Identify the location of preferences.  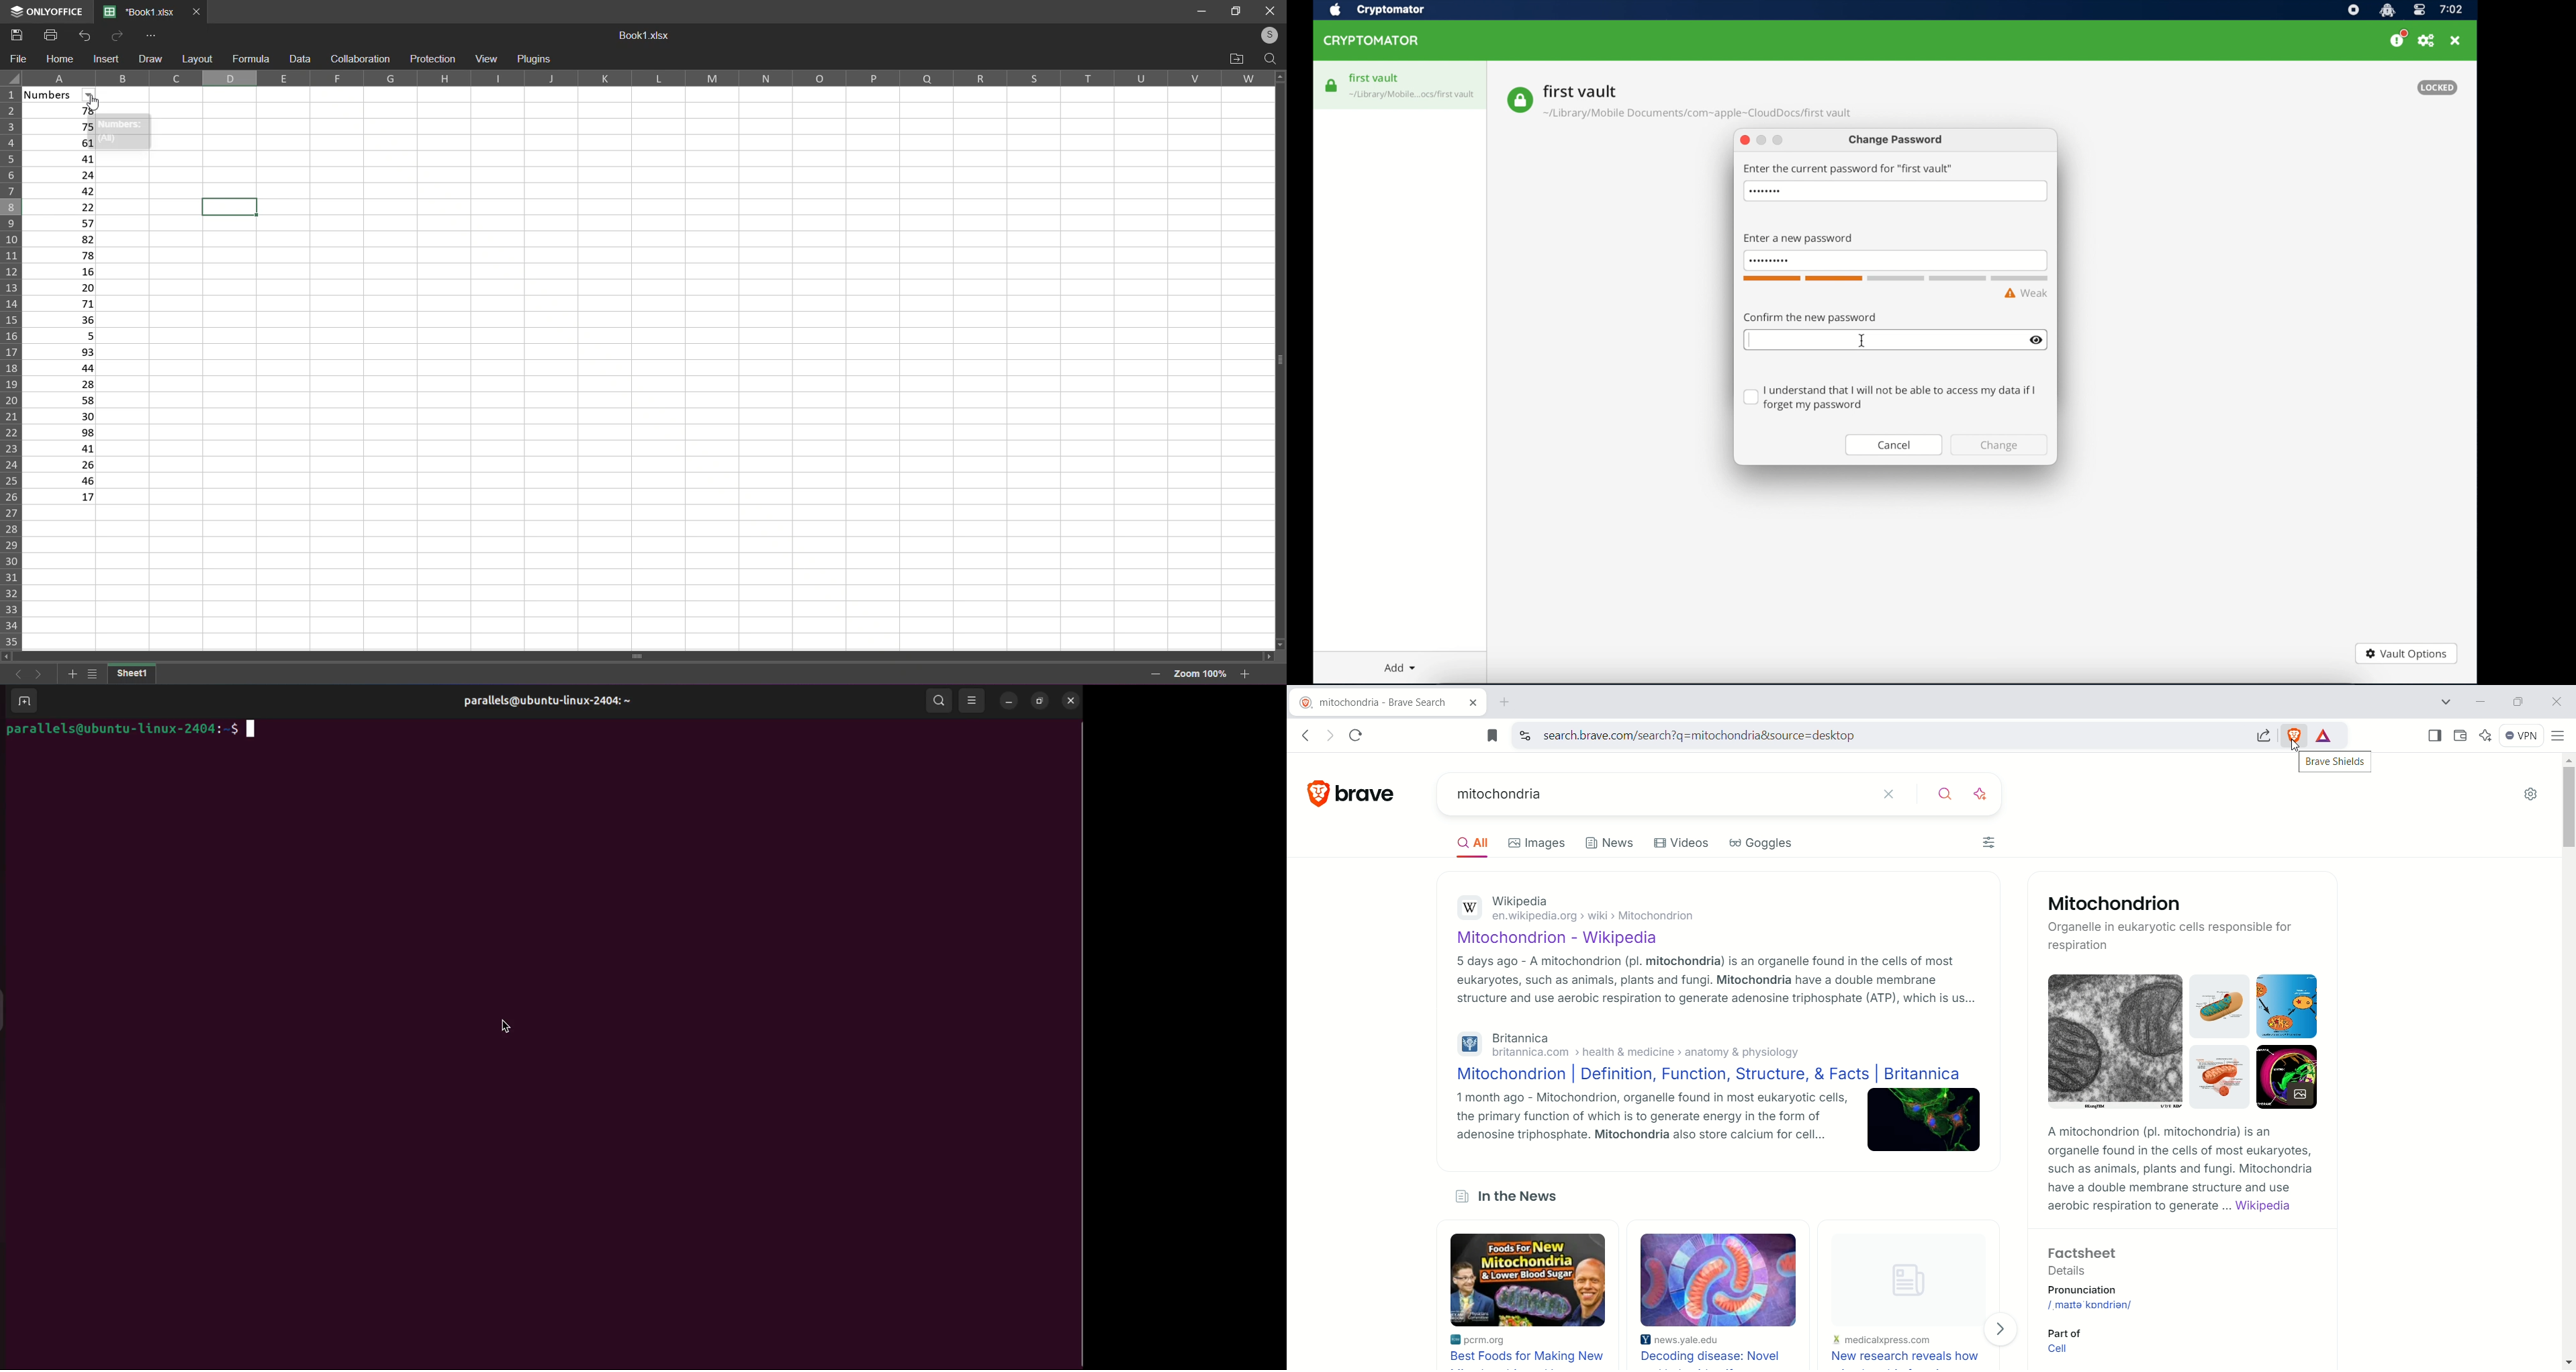
(2426, 41).